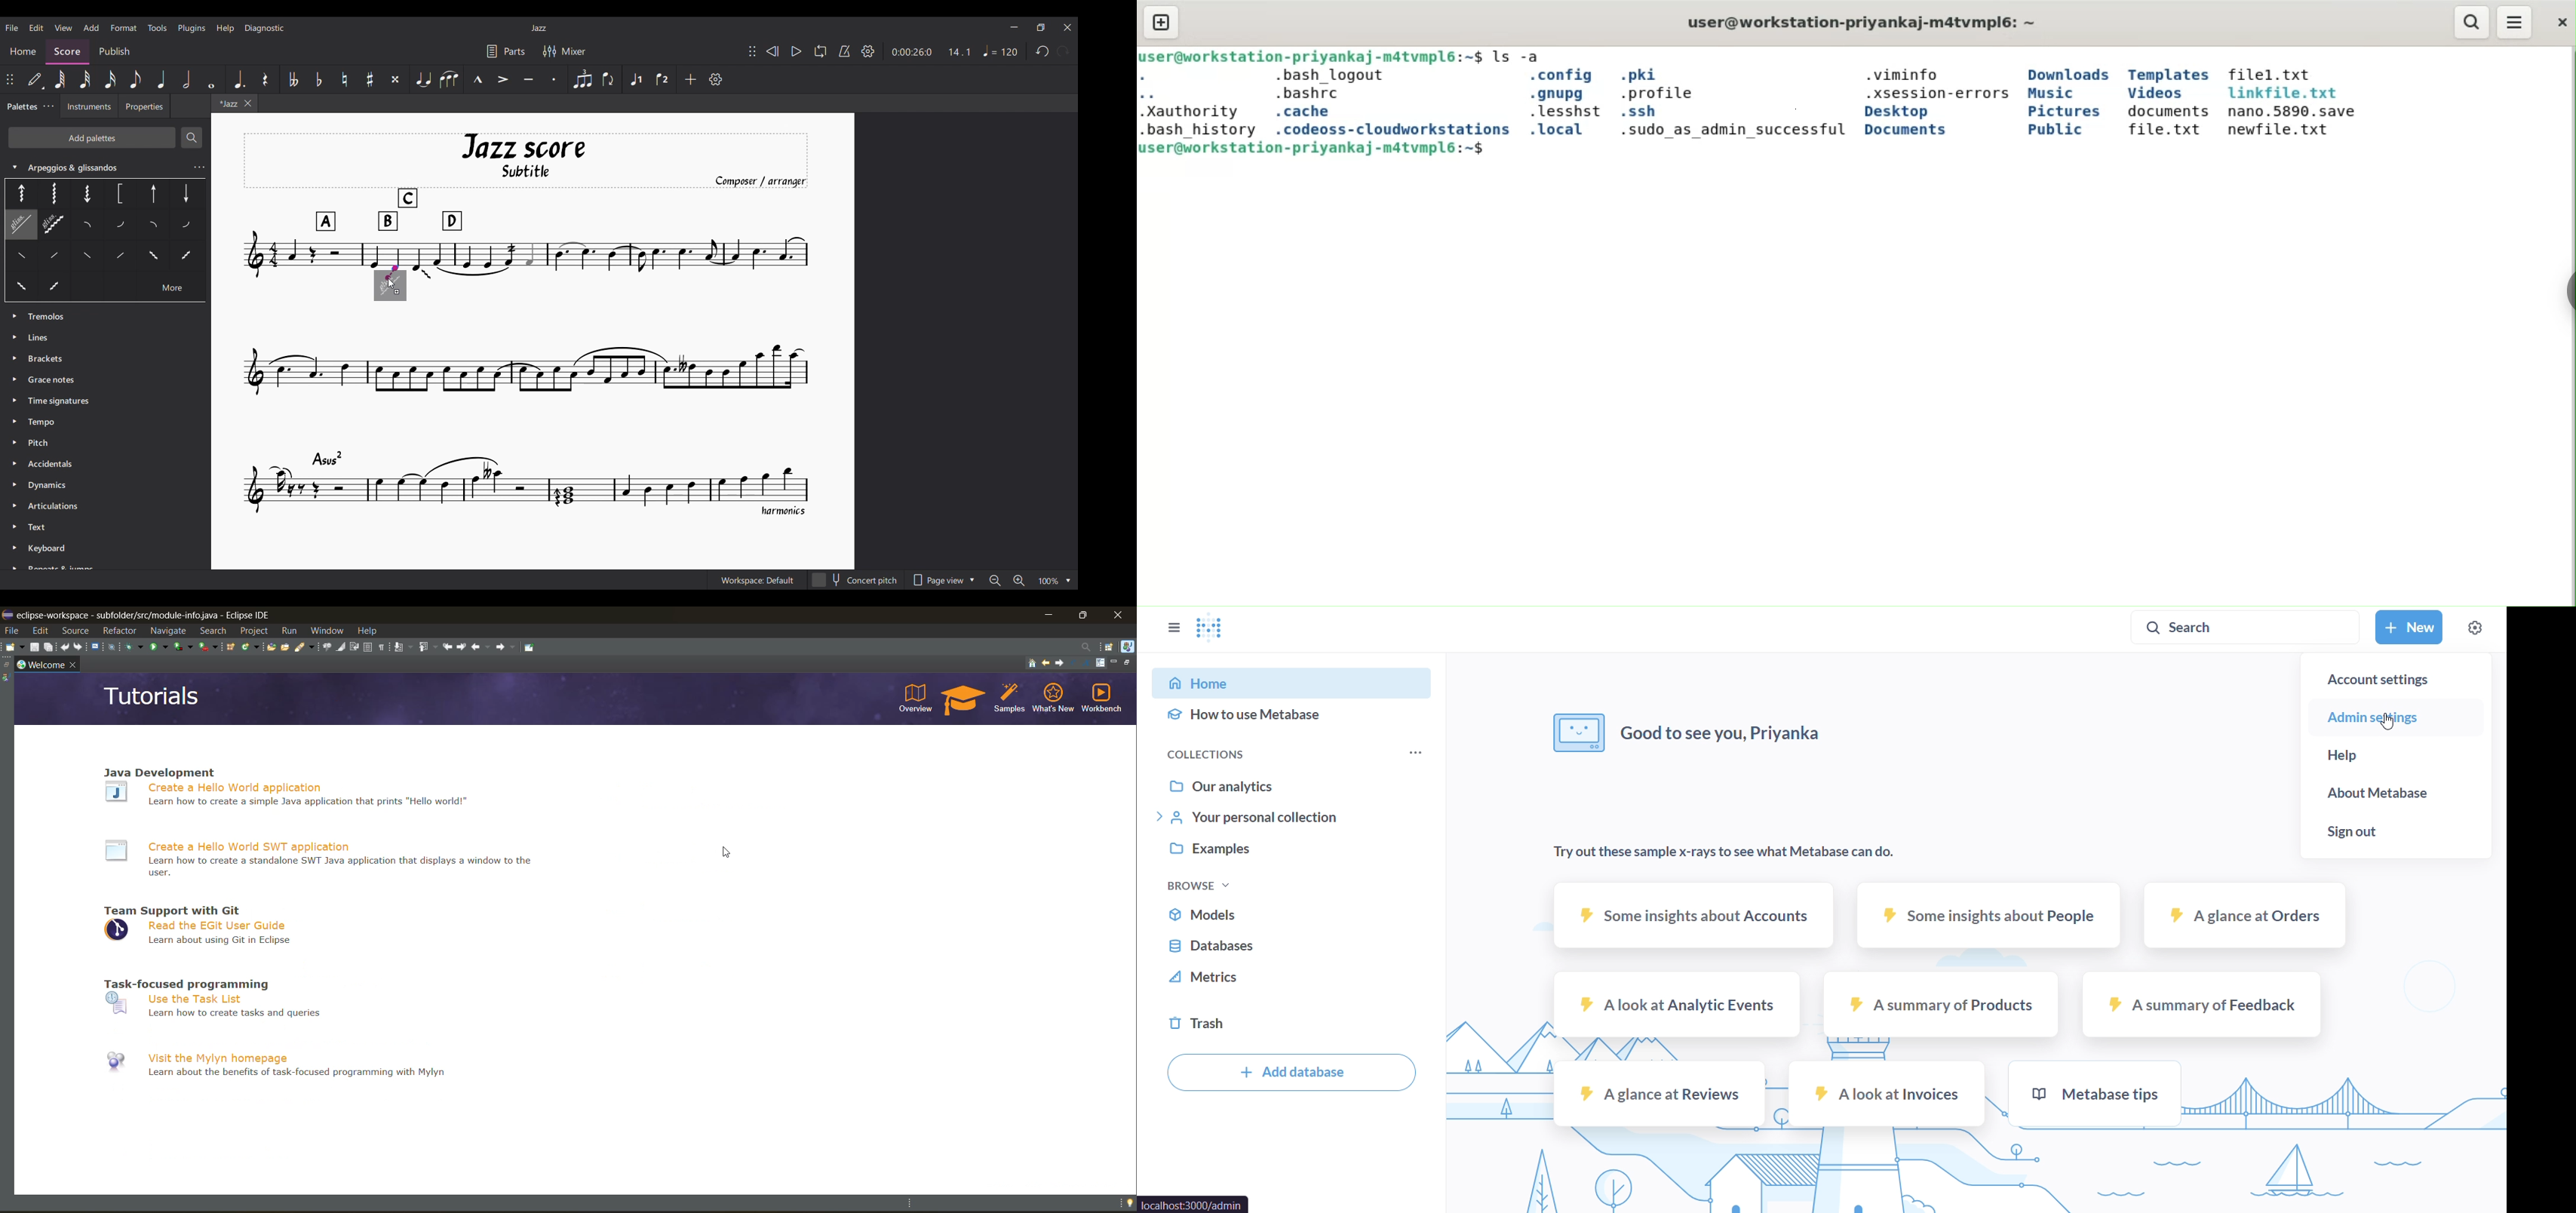 The width and height of the screenshot is (2576, 1232). What do you see at coordinates (58, 399) in the screenshot?
I see `Time signatures` at bounding box center [58, 399].